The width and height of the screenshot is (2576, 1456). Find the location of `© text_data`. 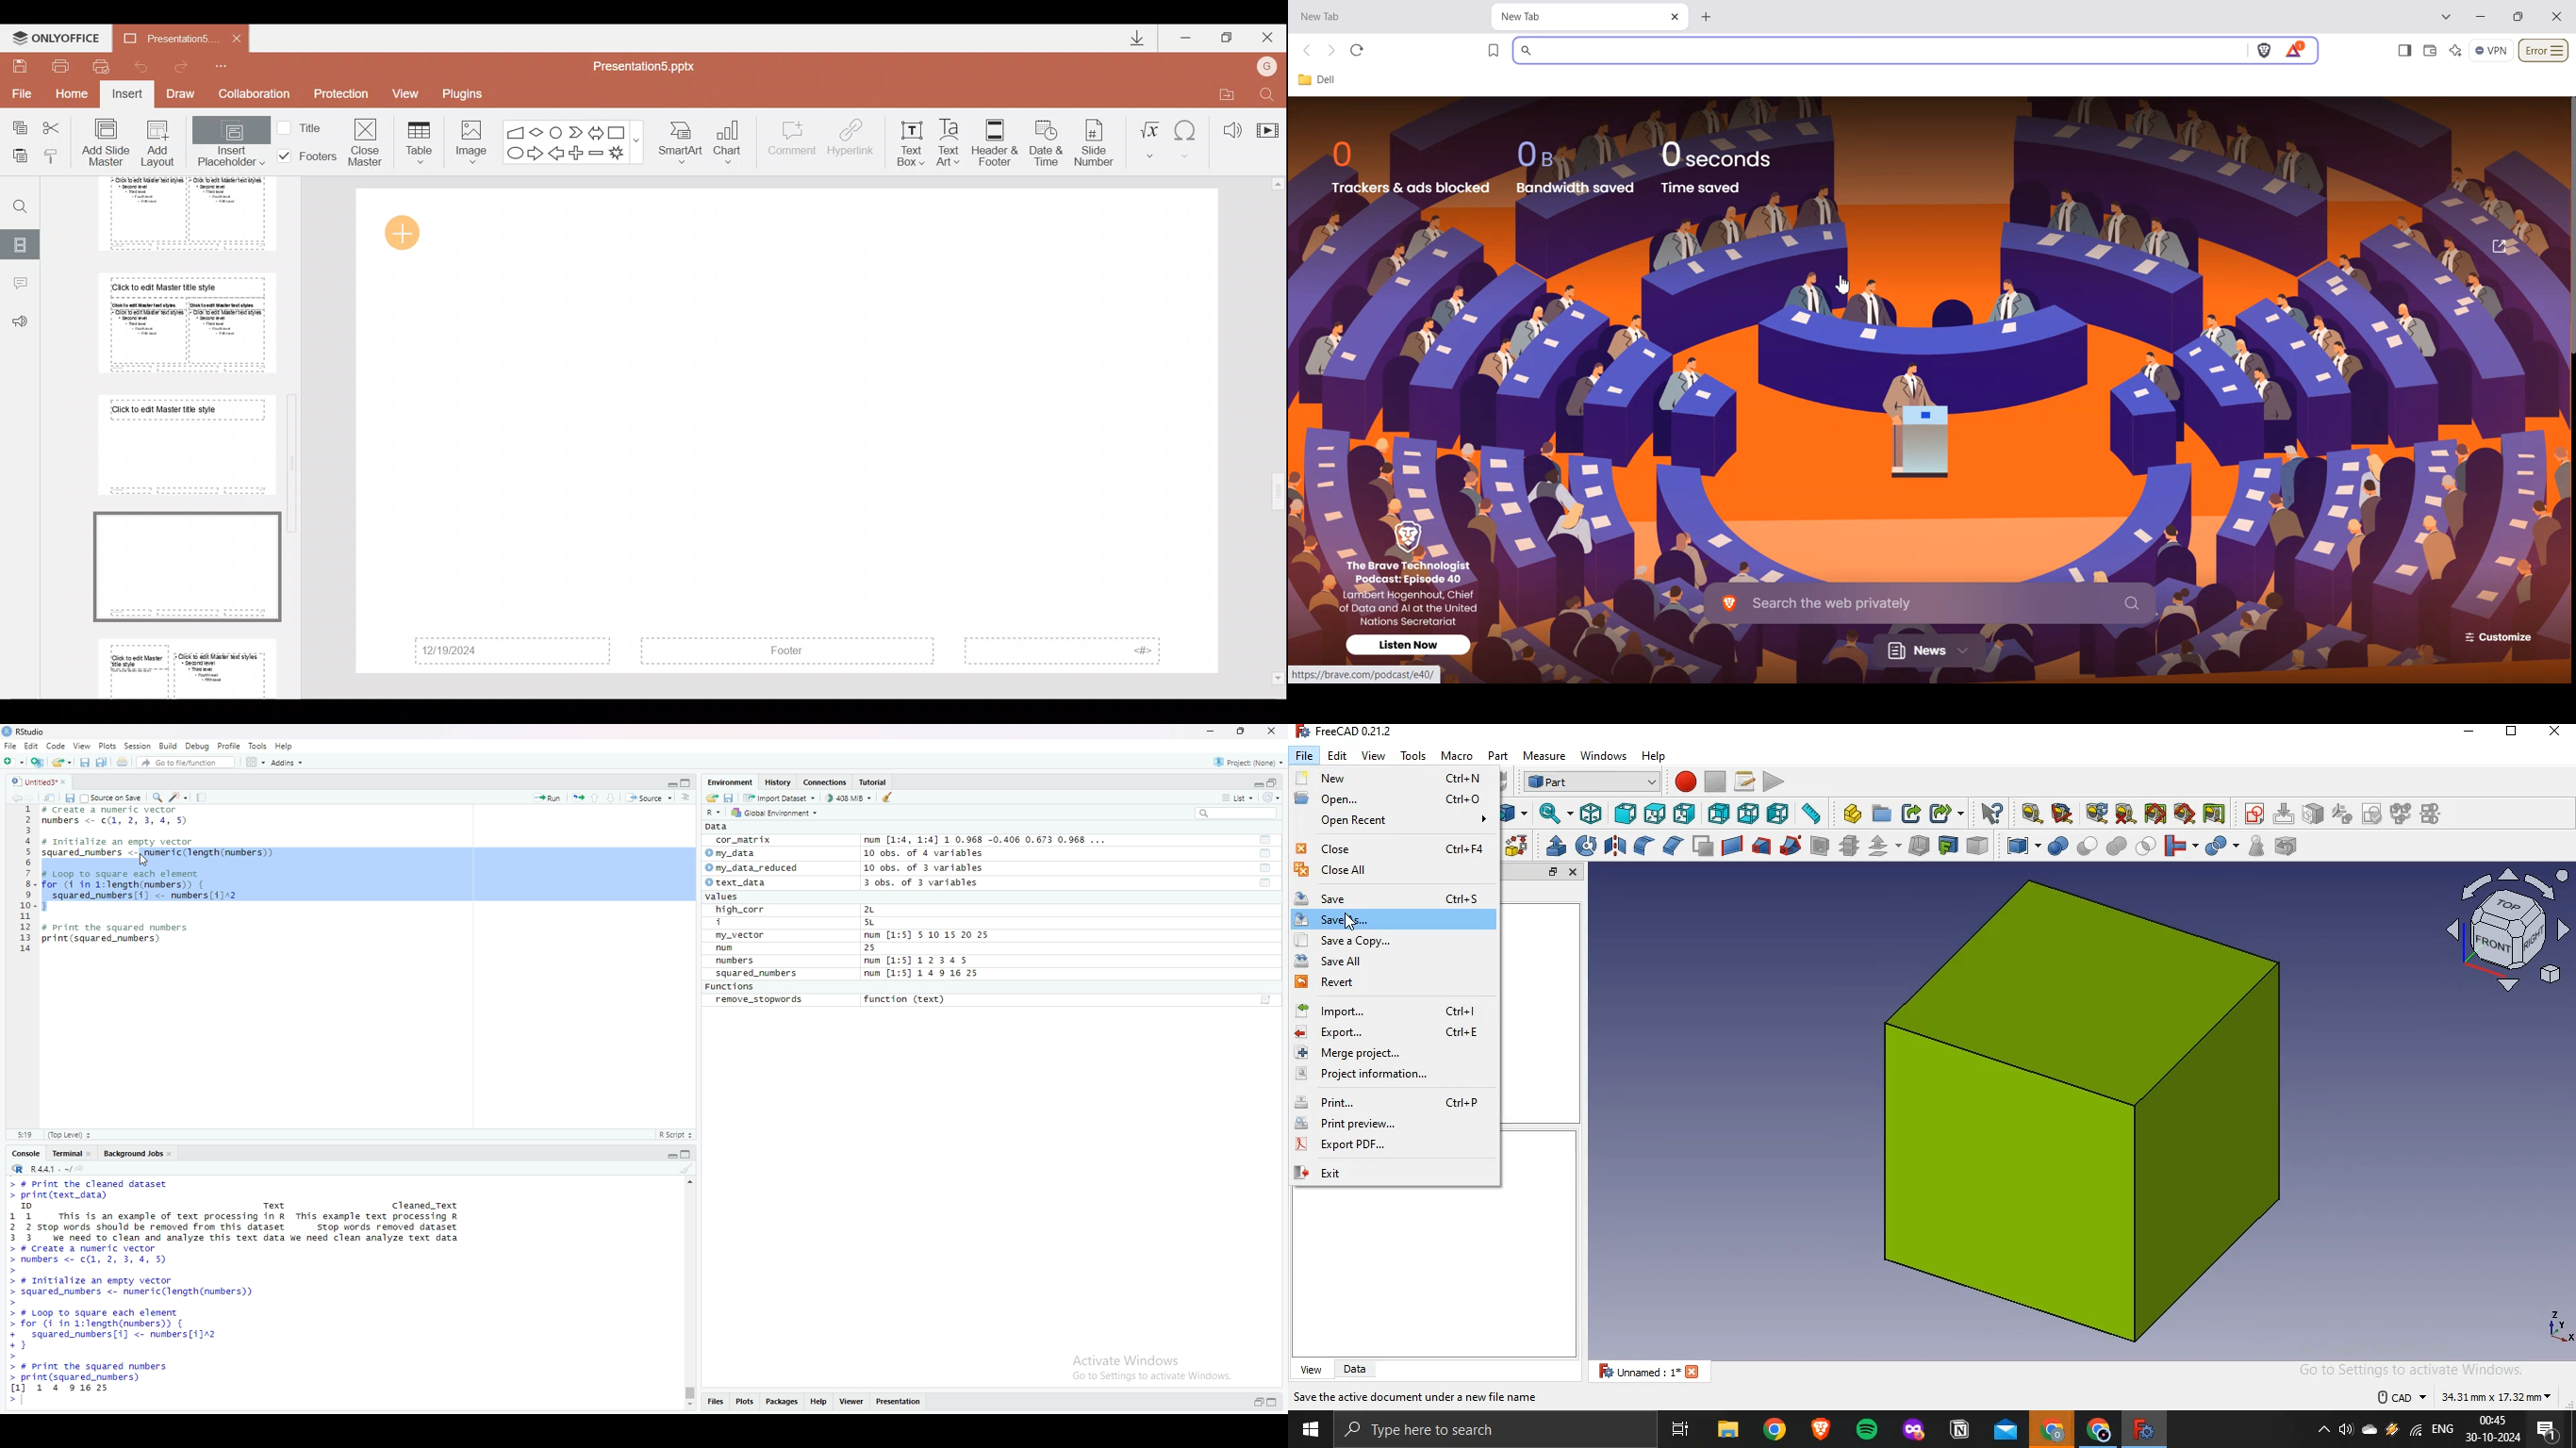

© text_data is located at coordinates (737, 884).